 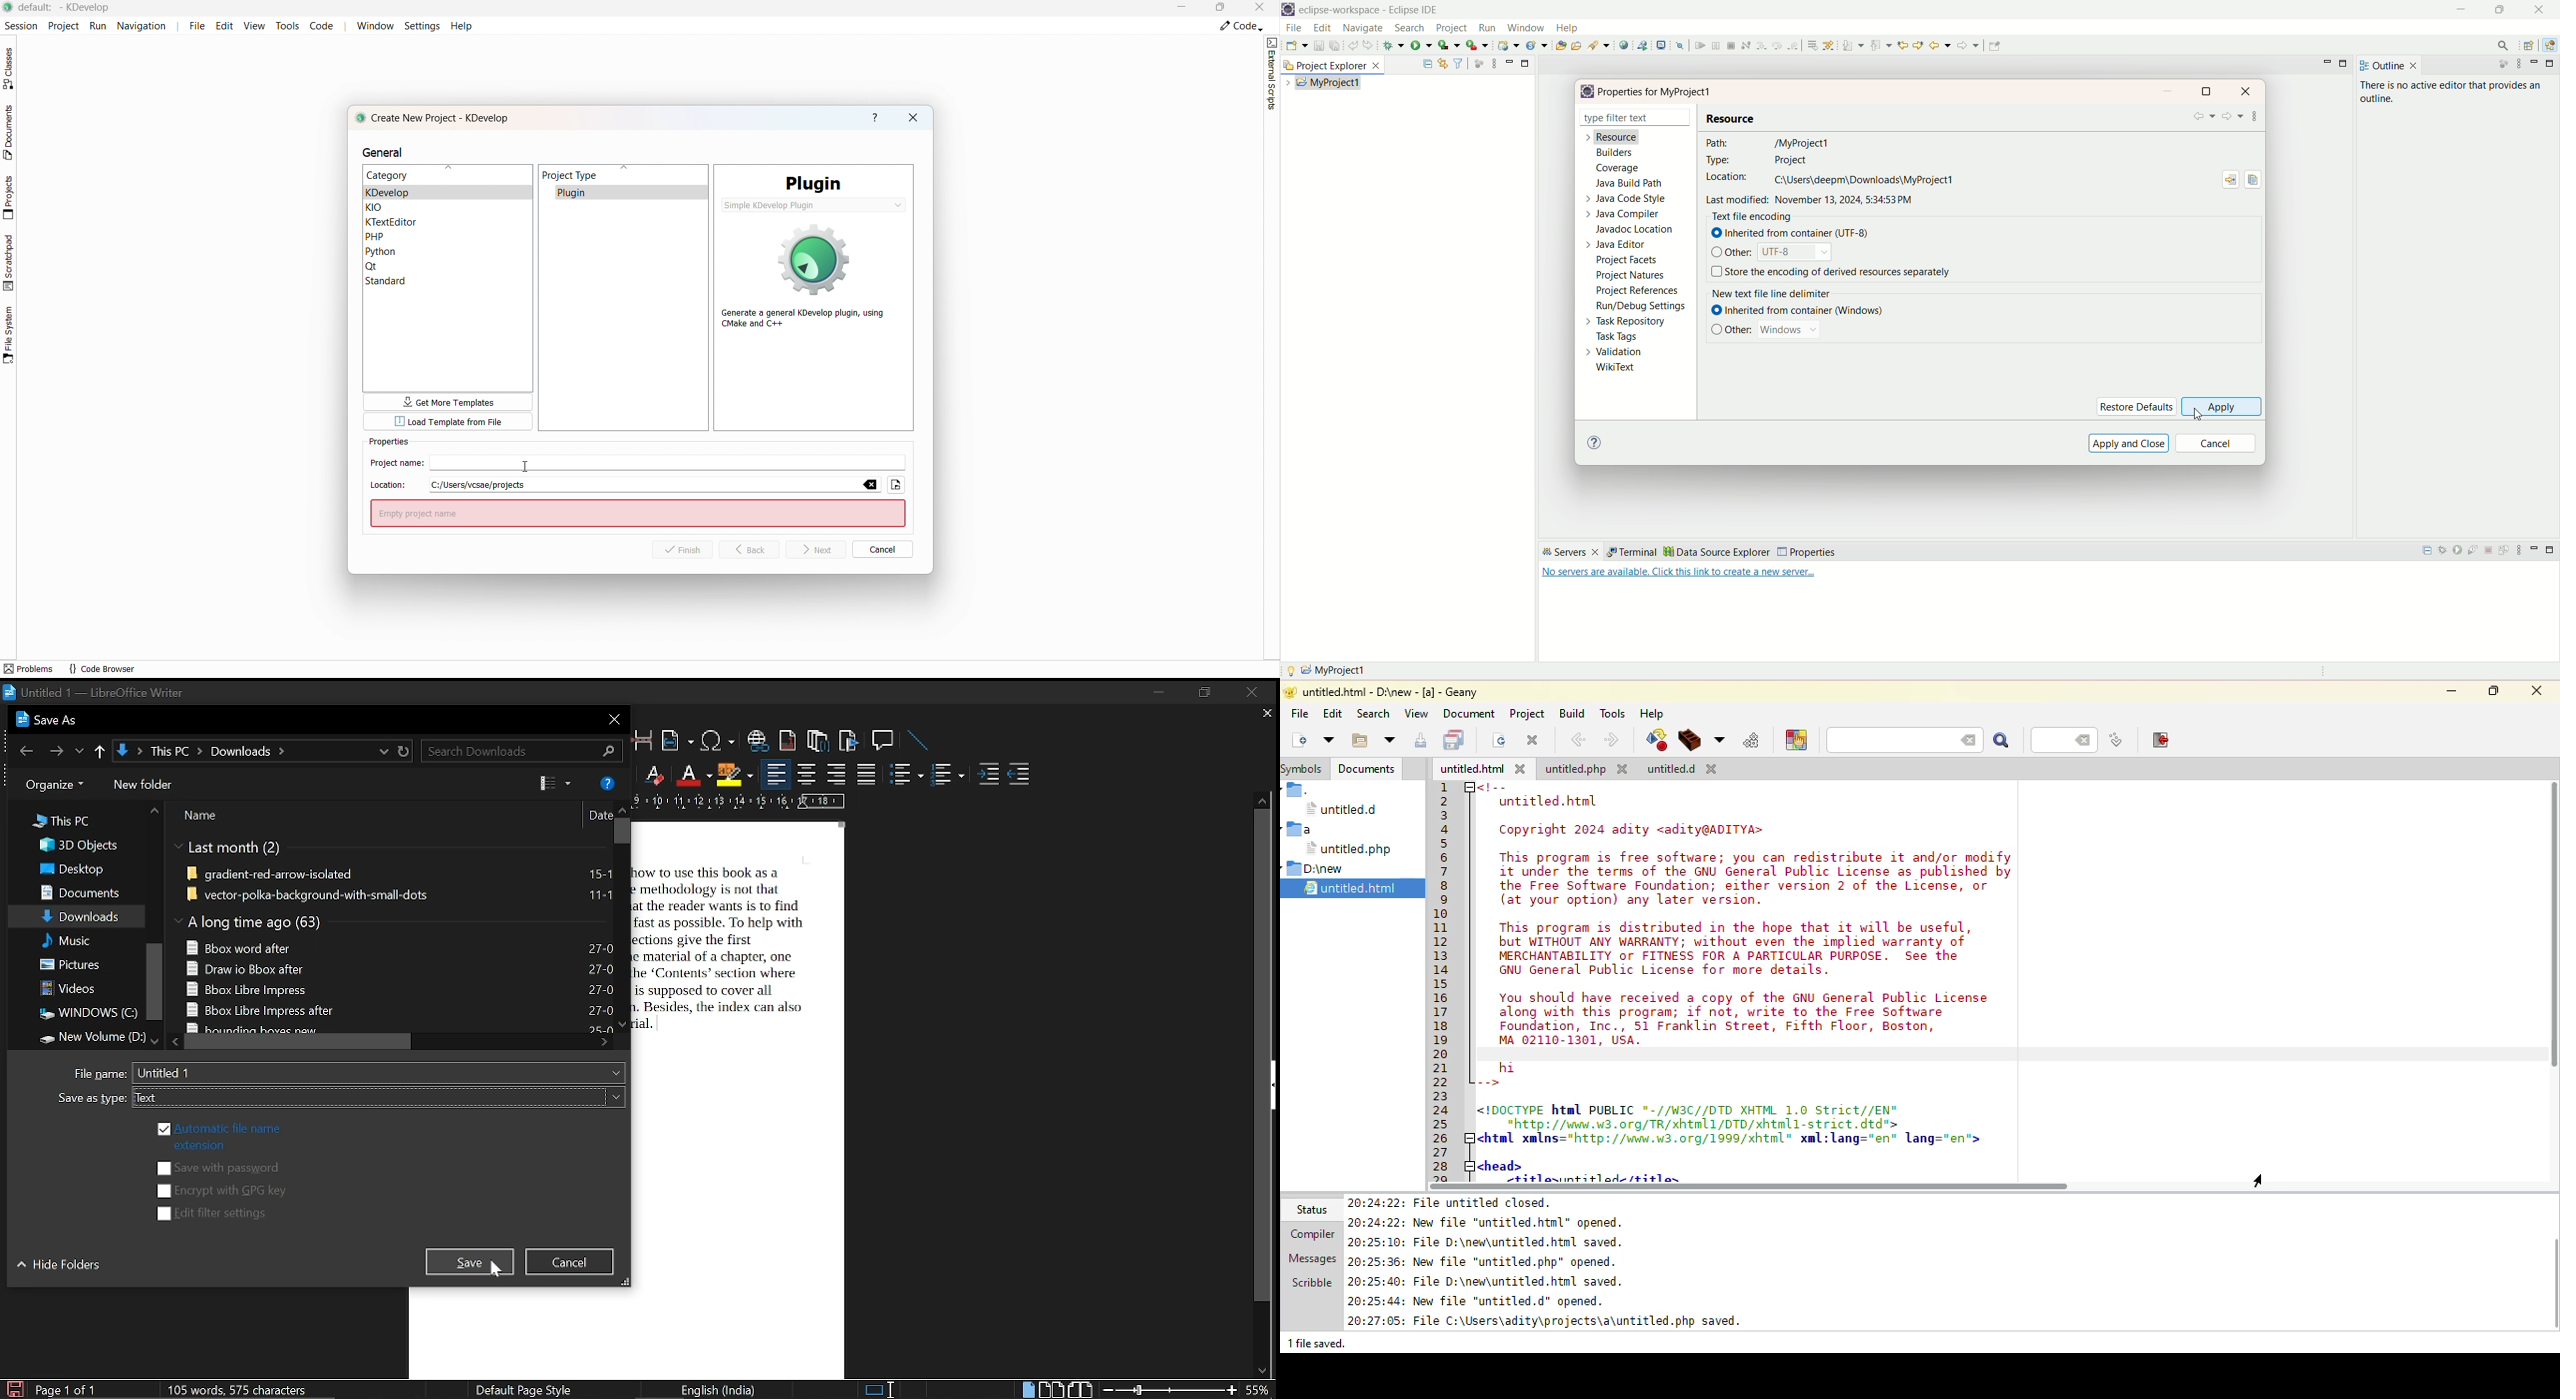 I want to click on next, so click(x=54, y=749).